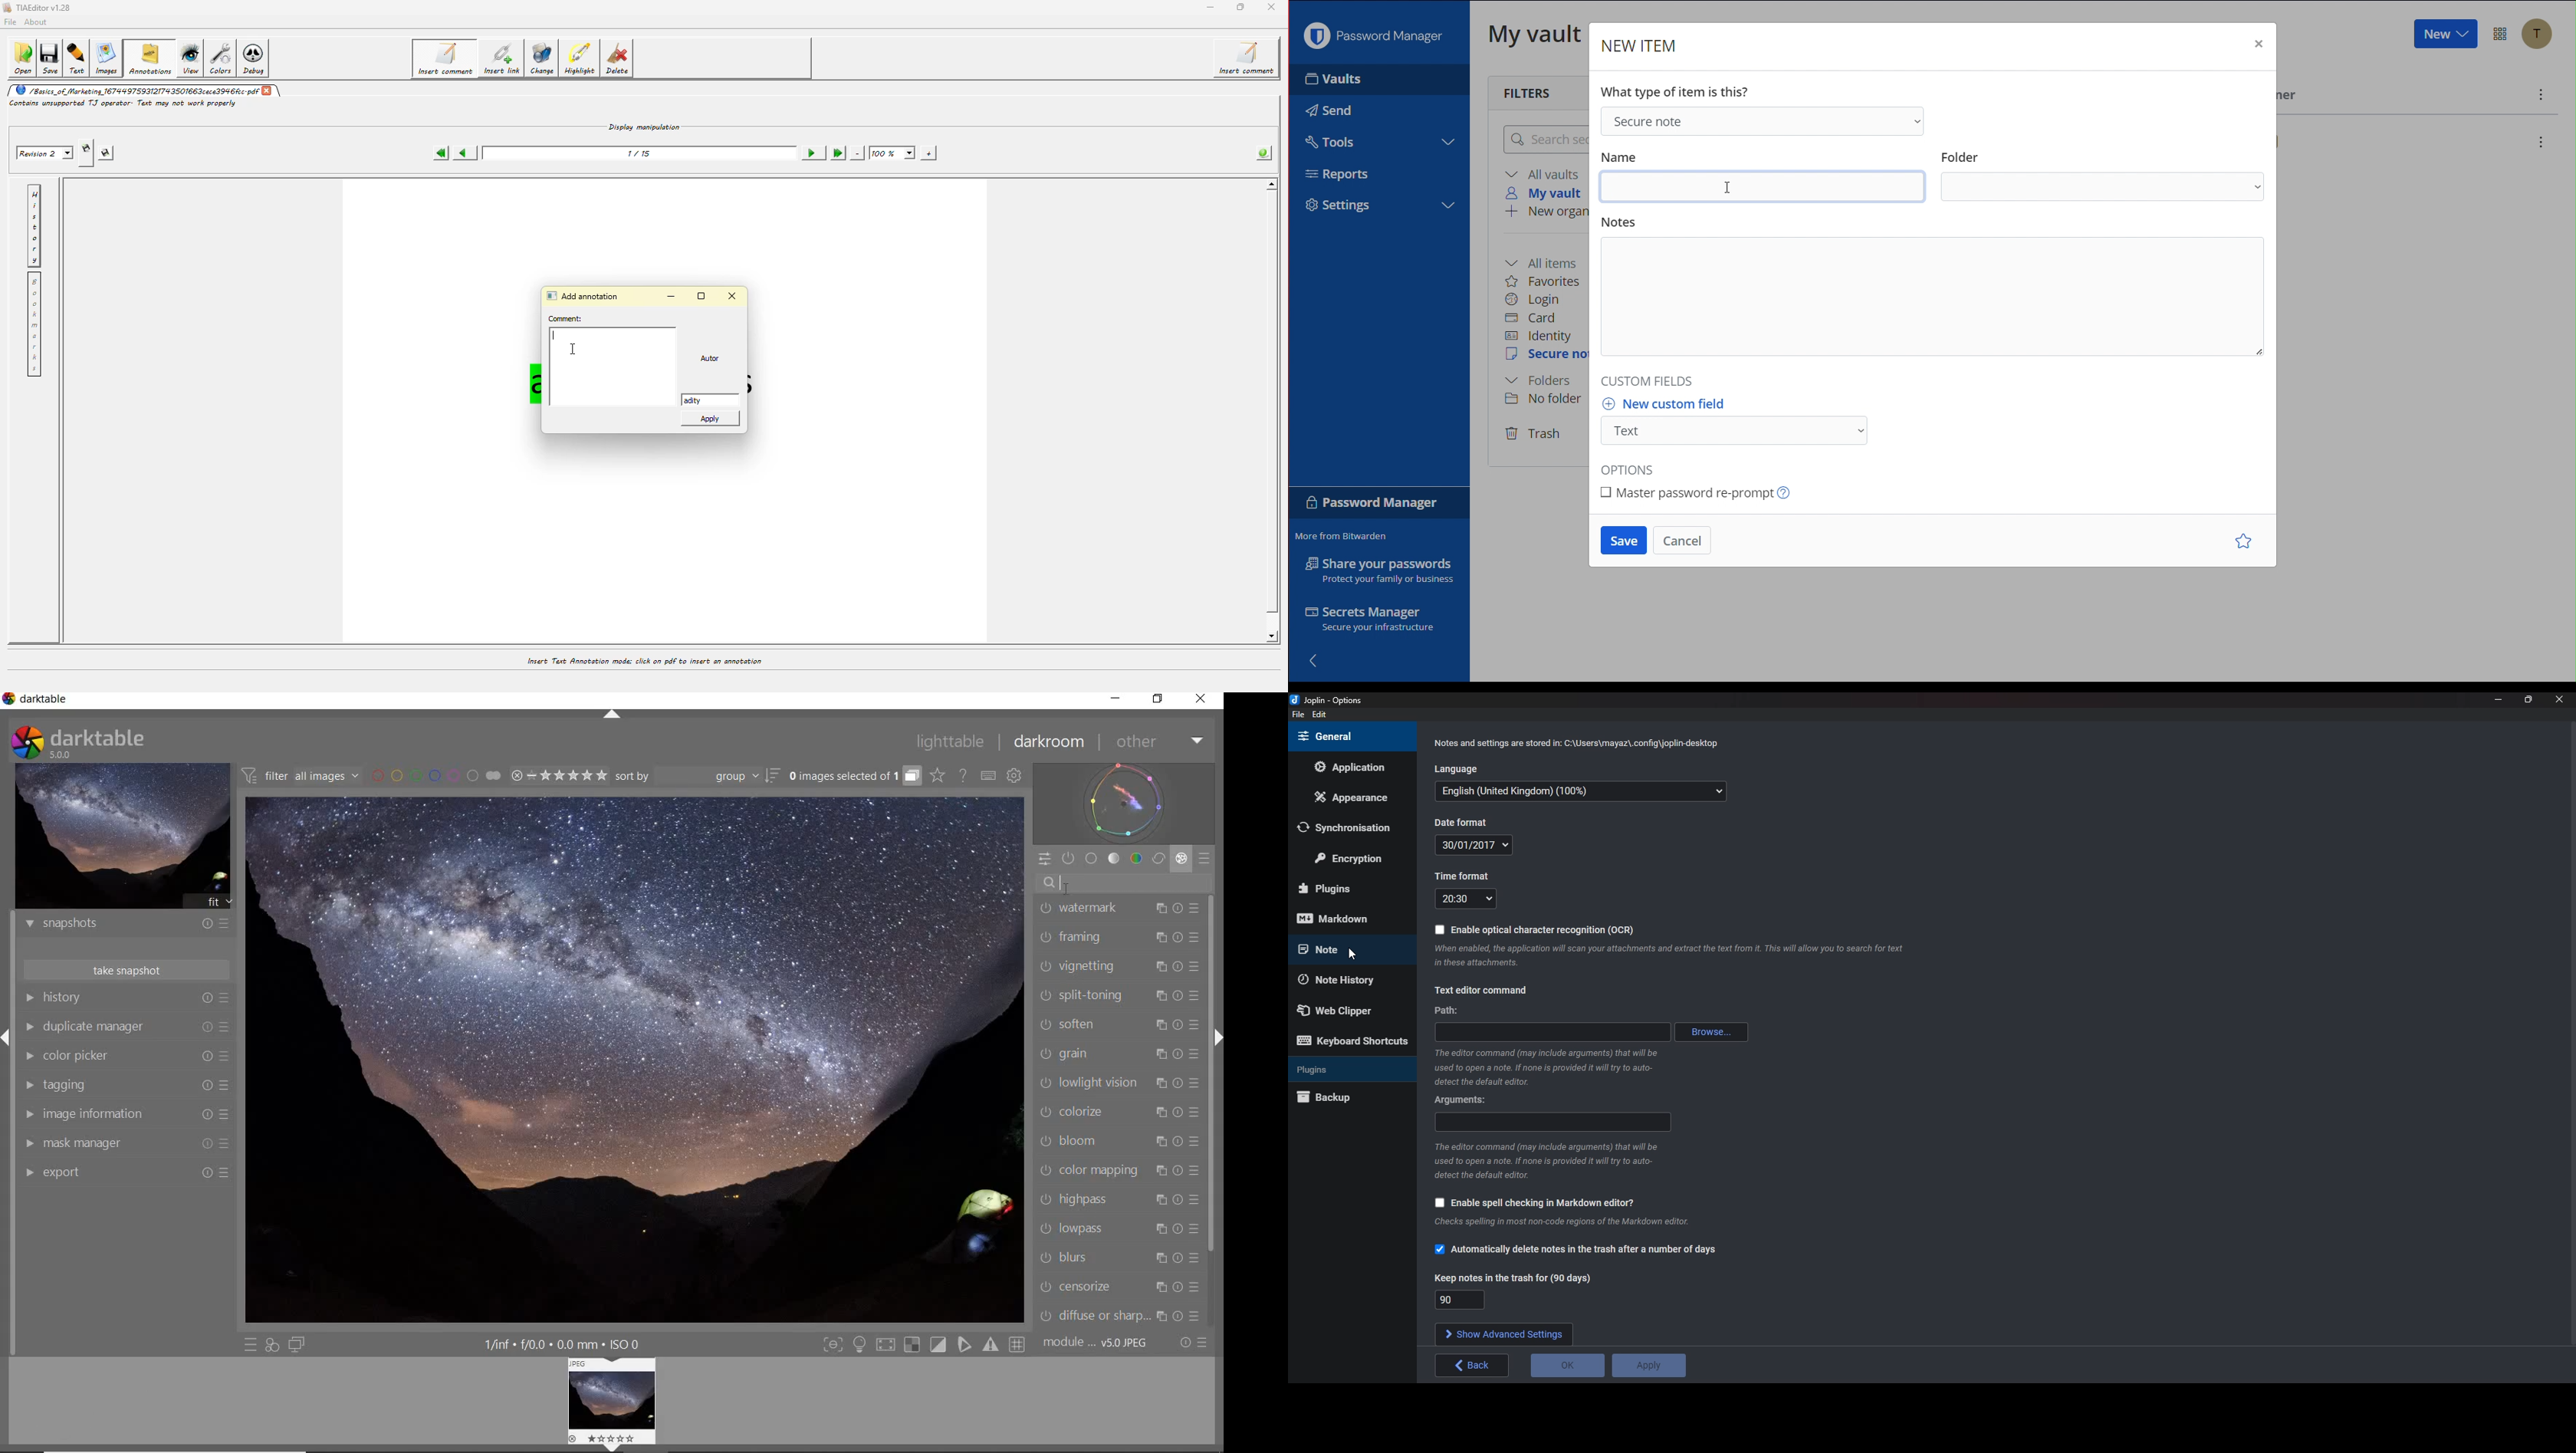  I want to click on sort, so click(771, 779).